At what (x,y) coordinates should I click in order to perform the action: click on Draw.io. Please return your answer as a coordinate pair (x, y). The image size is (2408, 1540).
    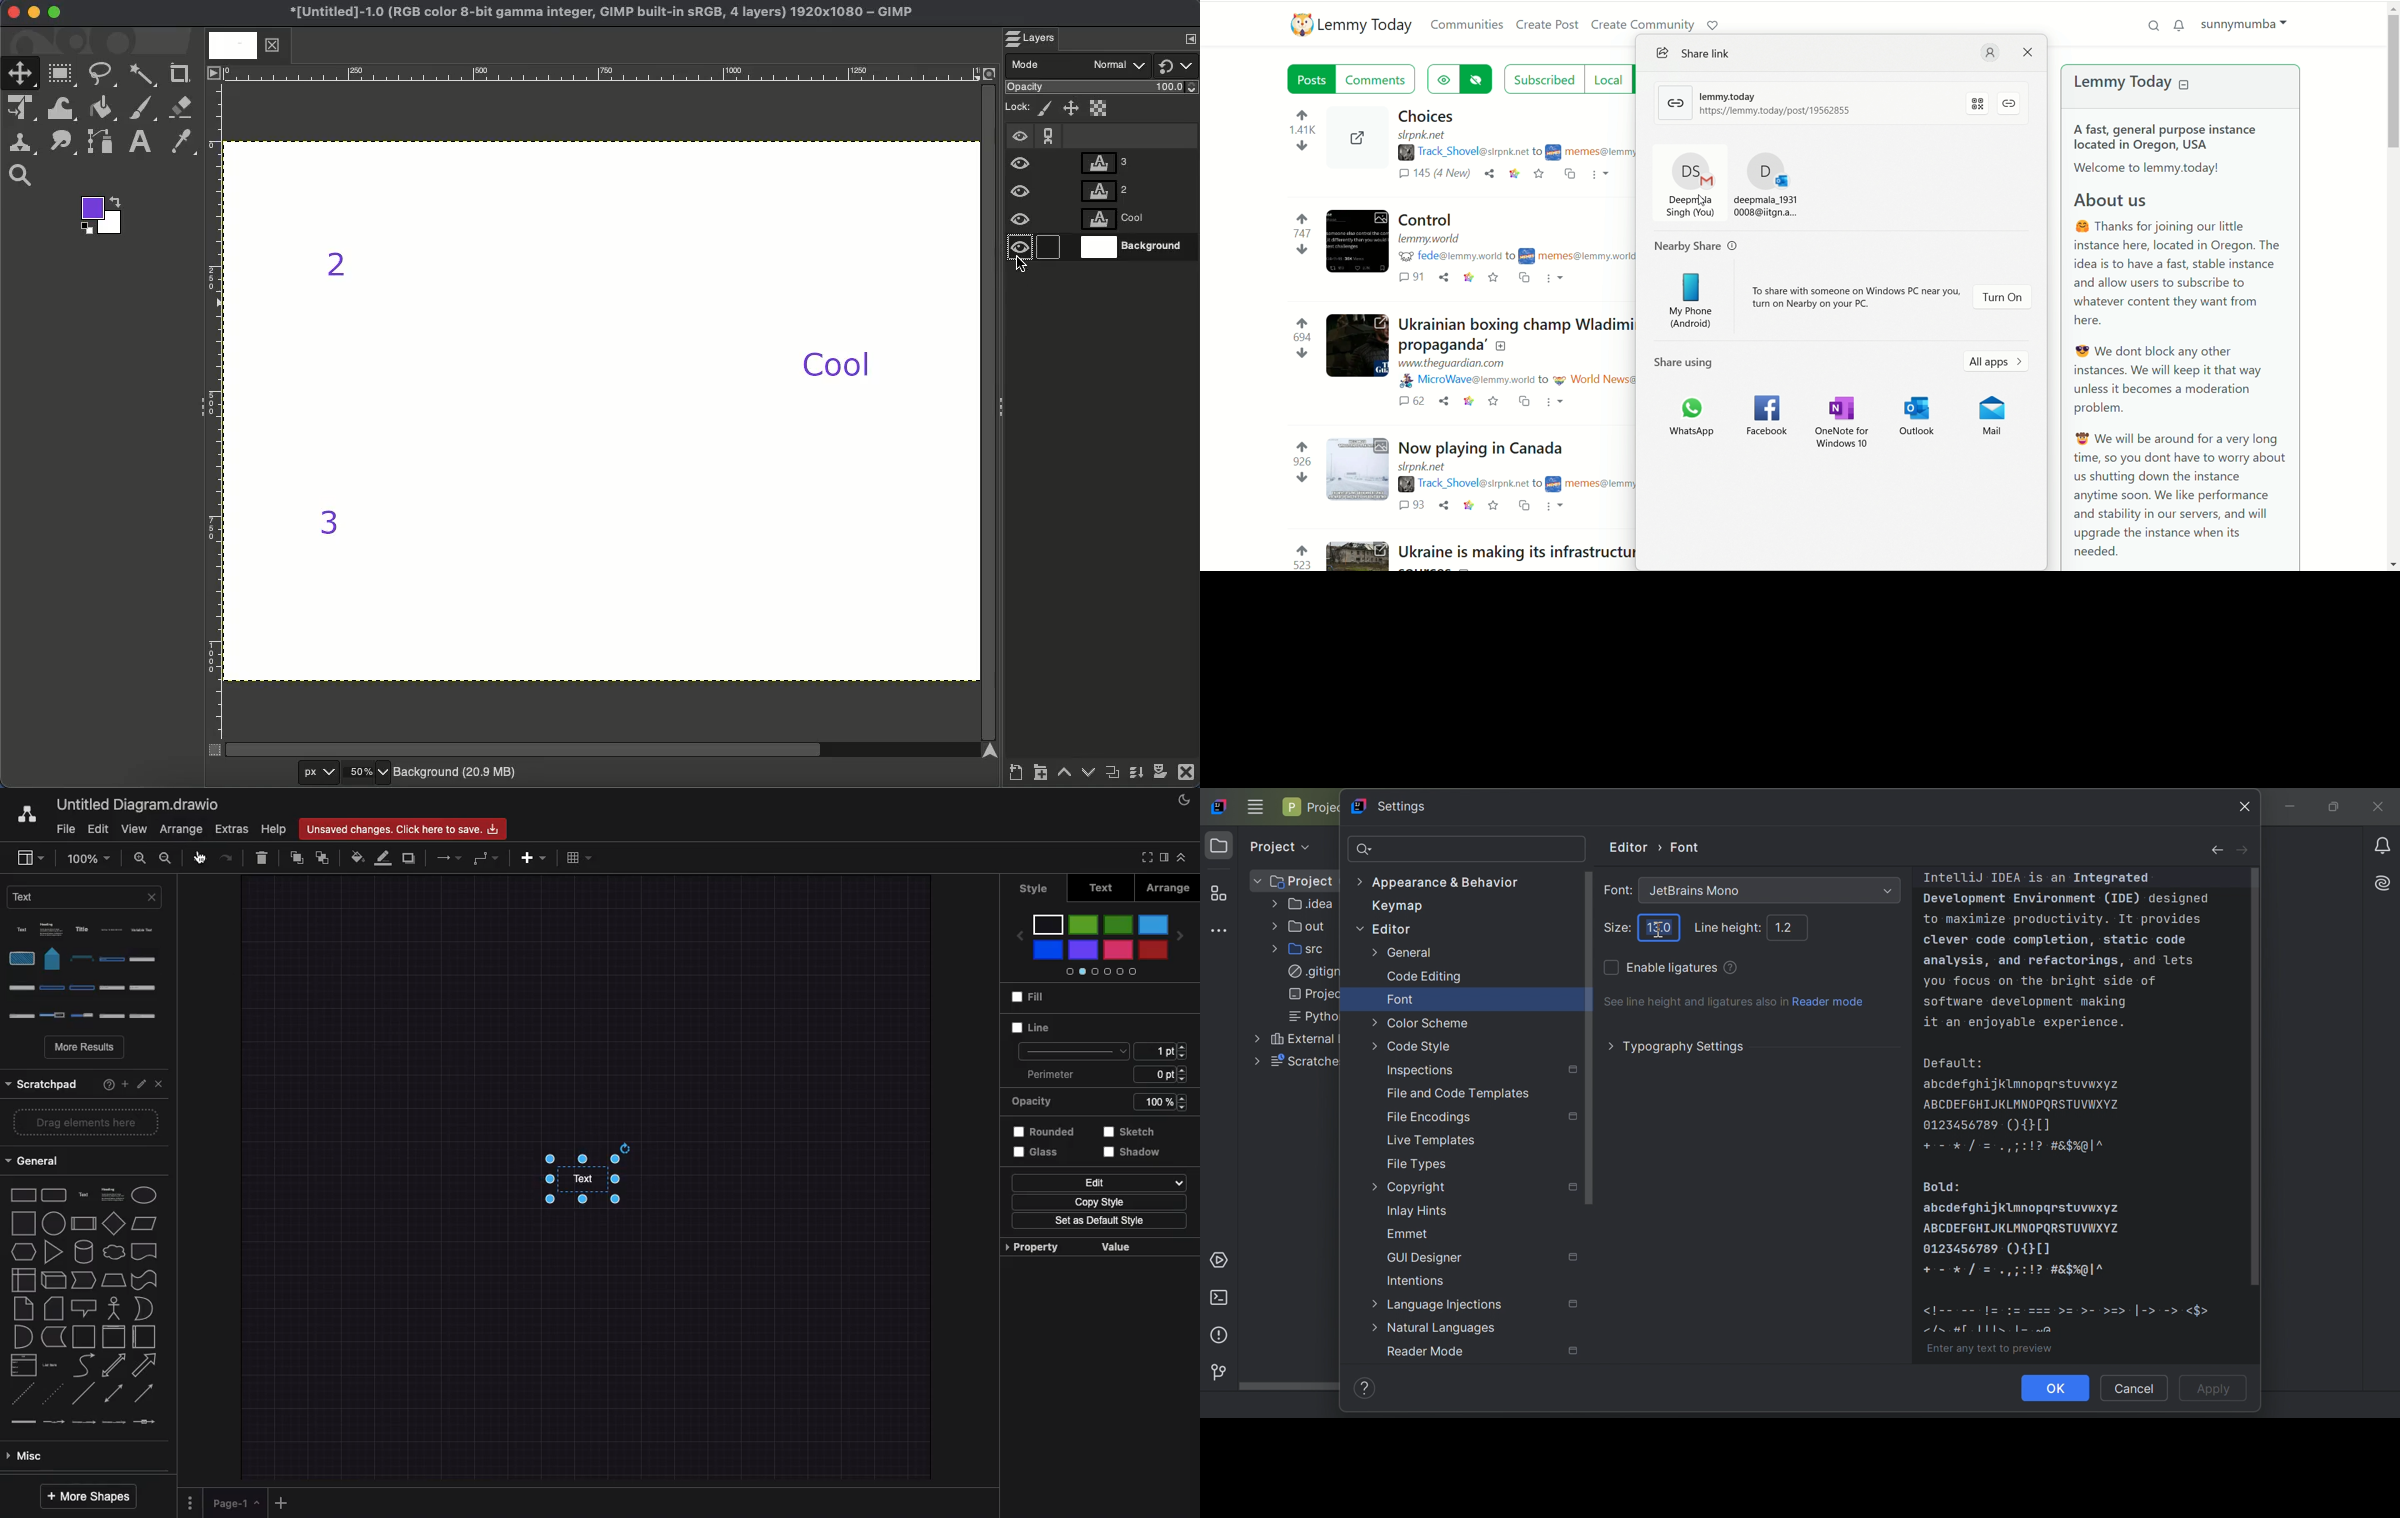
    Looking at the image, I should click on (26, 814).